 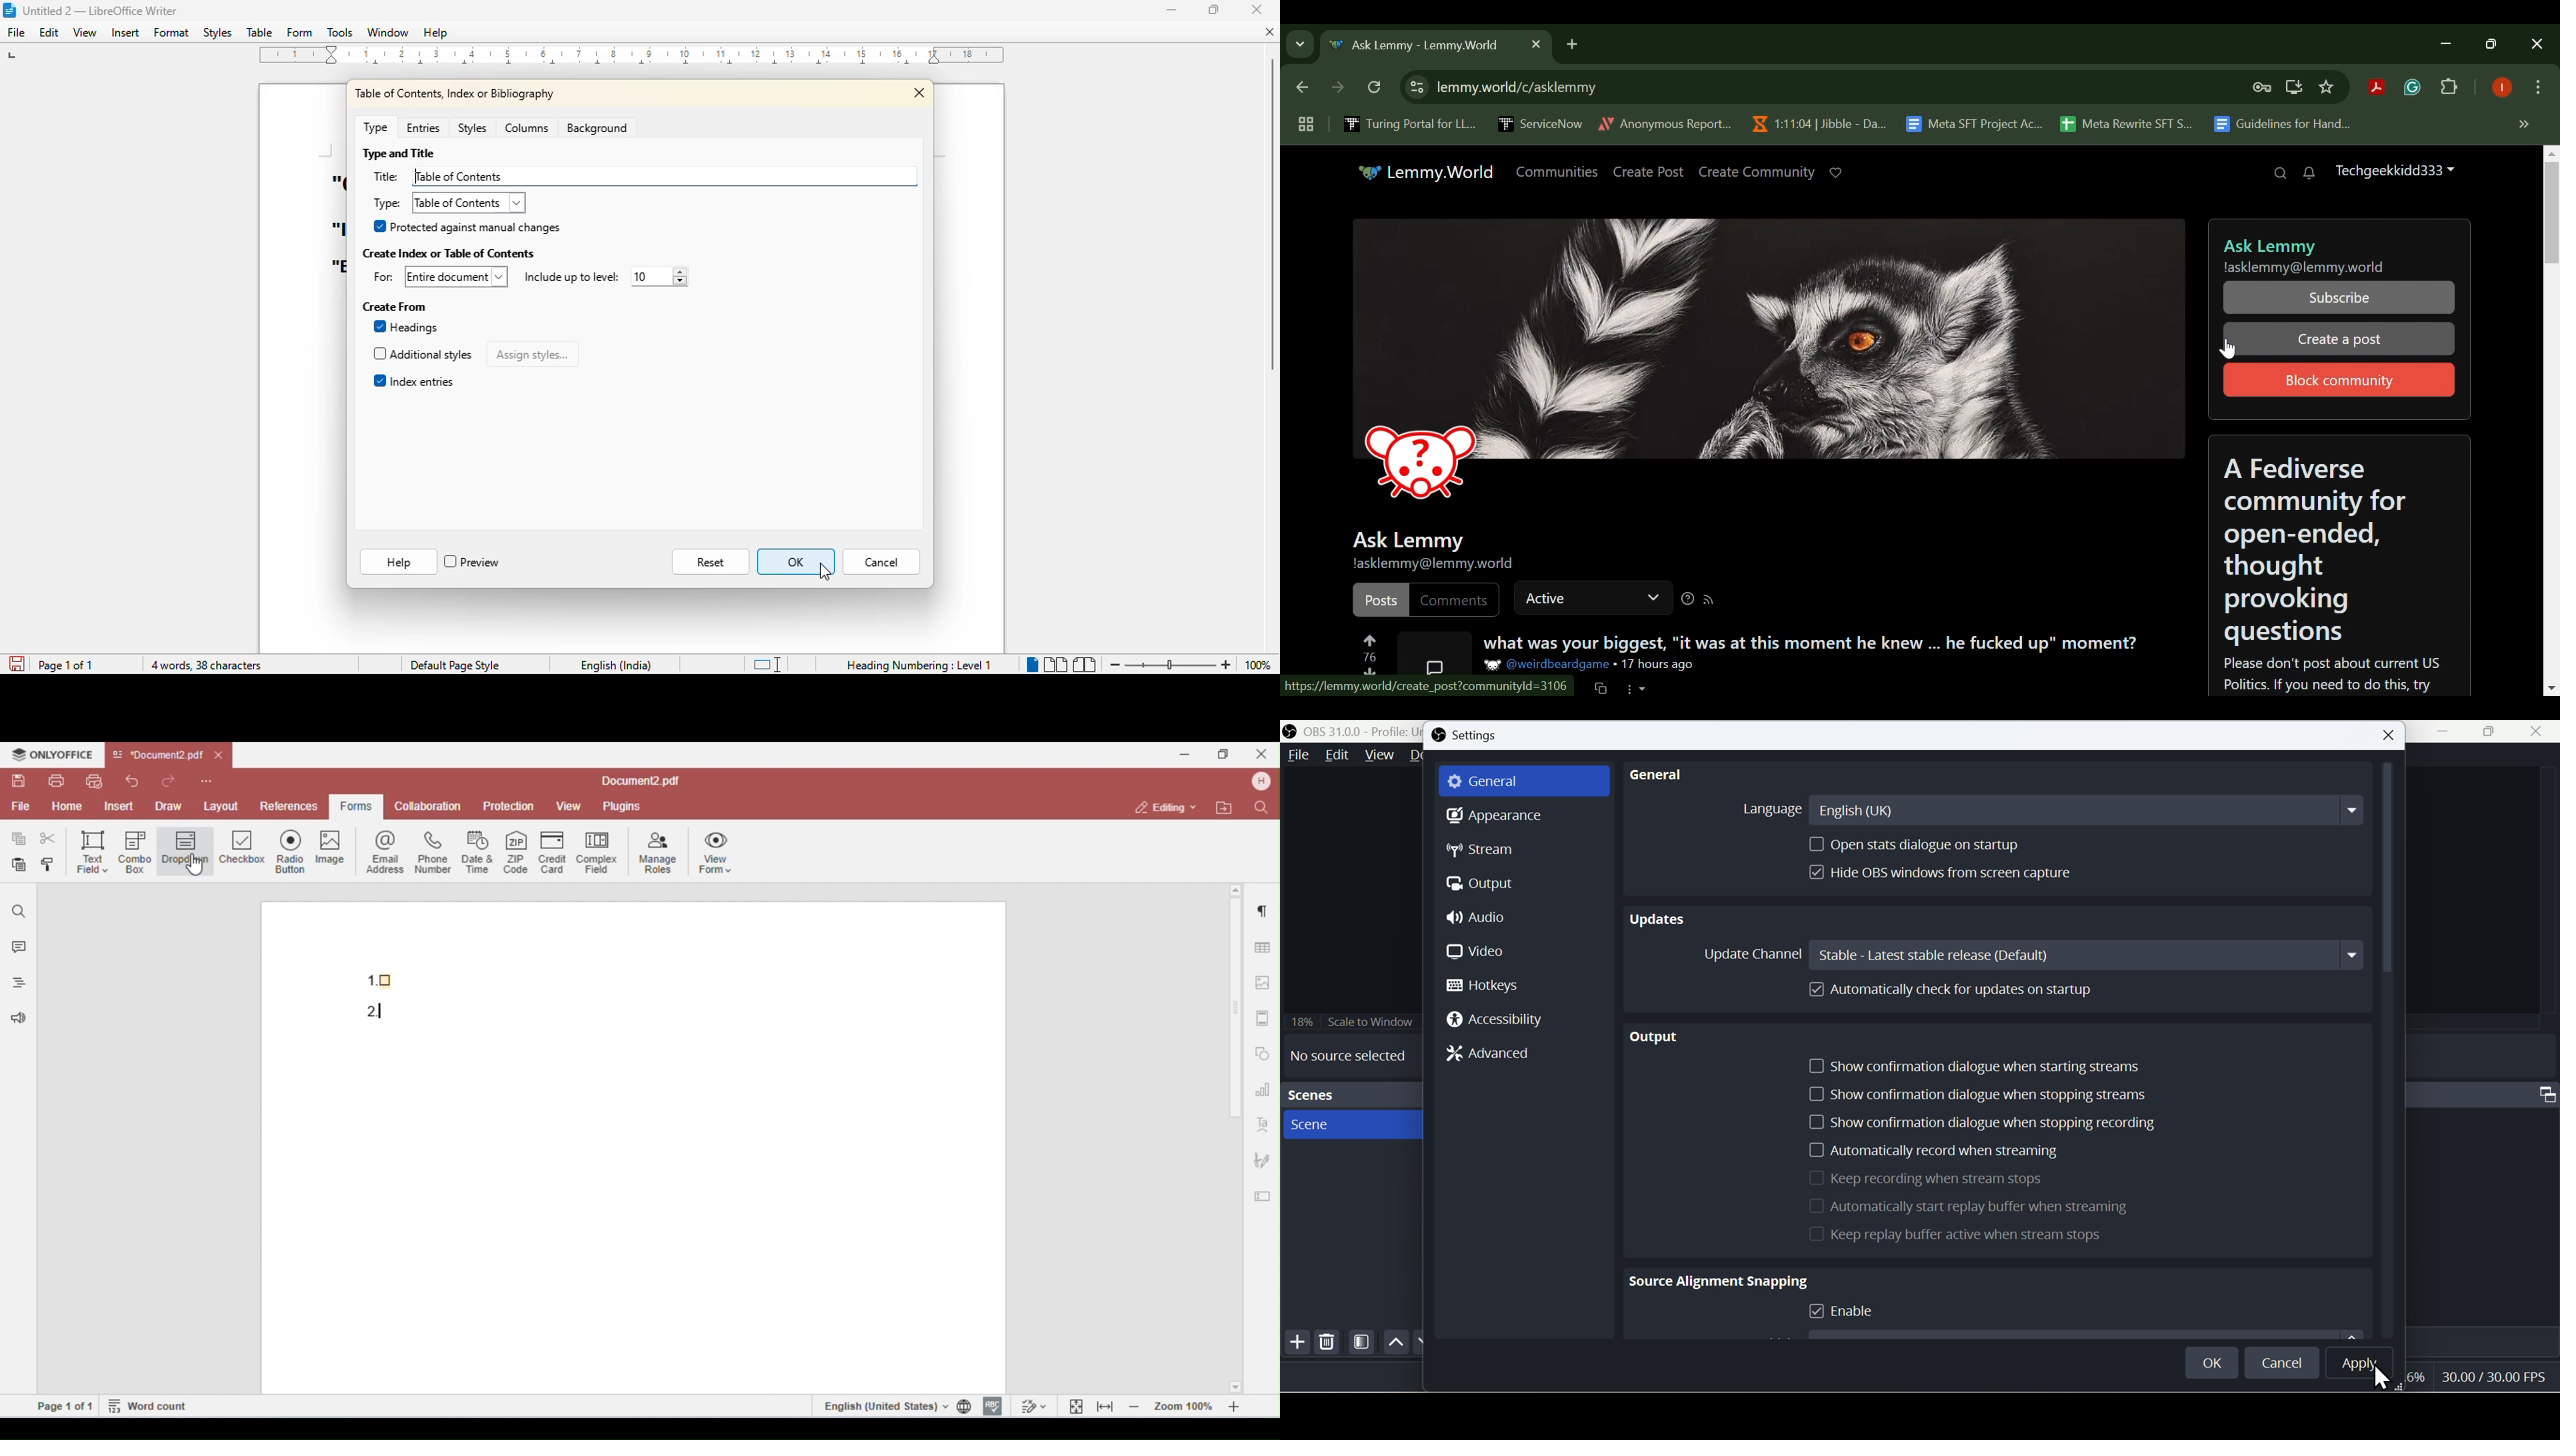 I want to click on index entries, so click(x=413, y=380).